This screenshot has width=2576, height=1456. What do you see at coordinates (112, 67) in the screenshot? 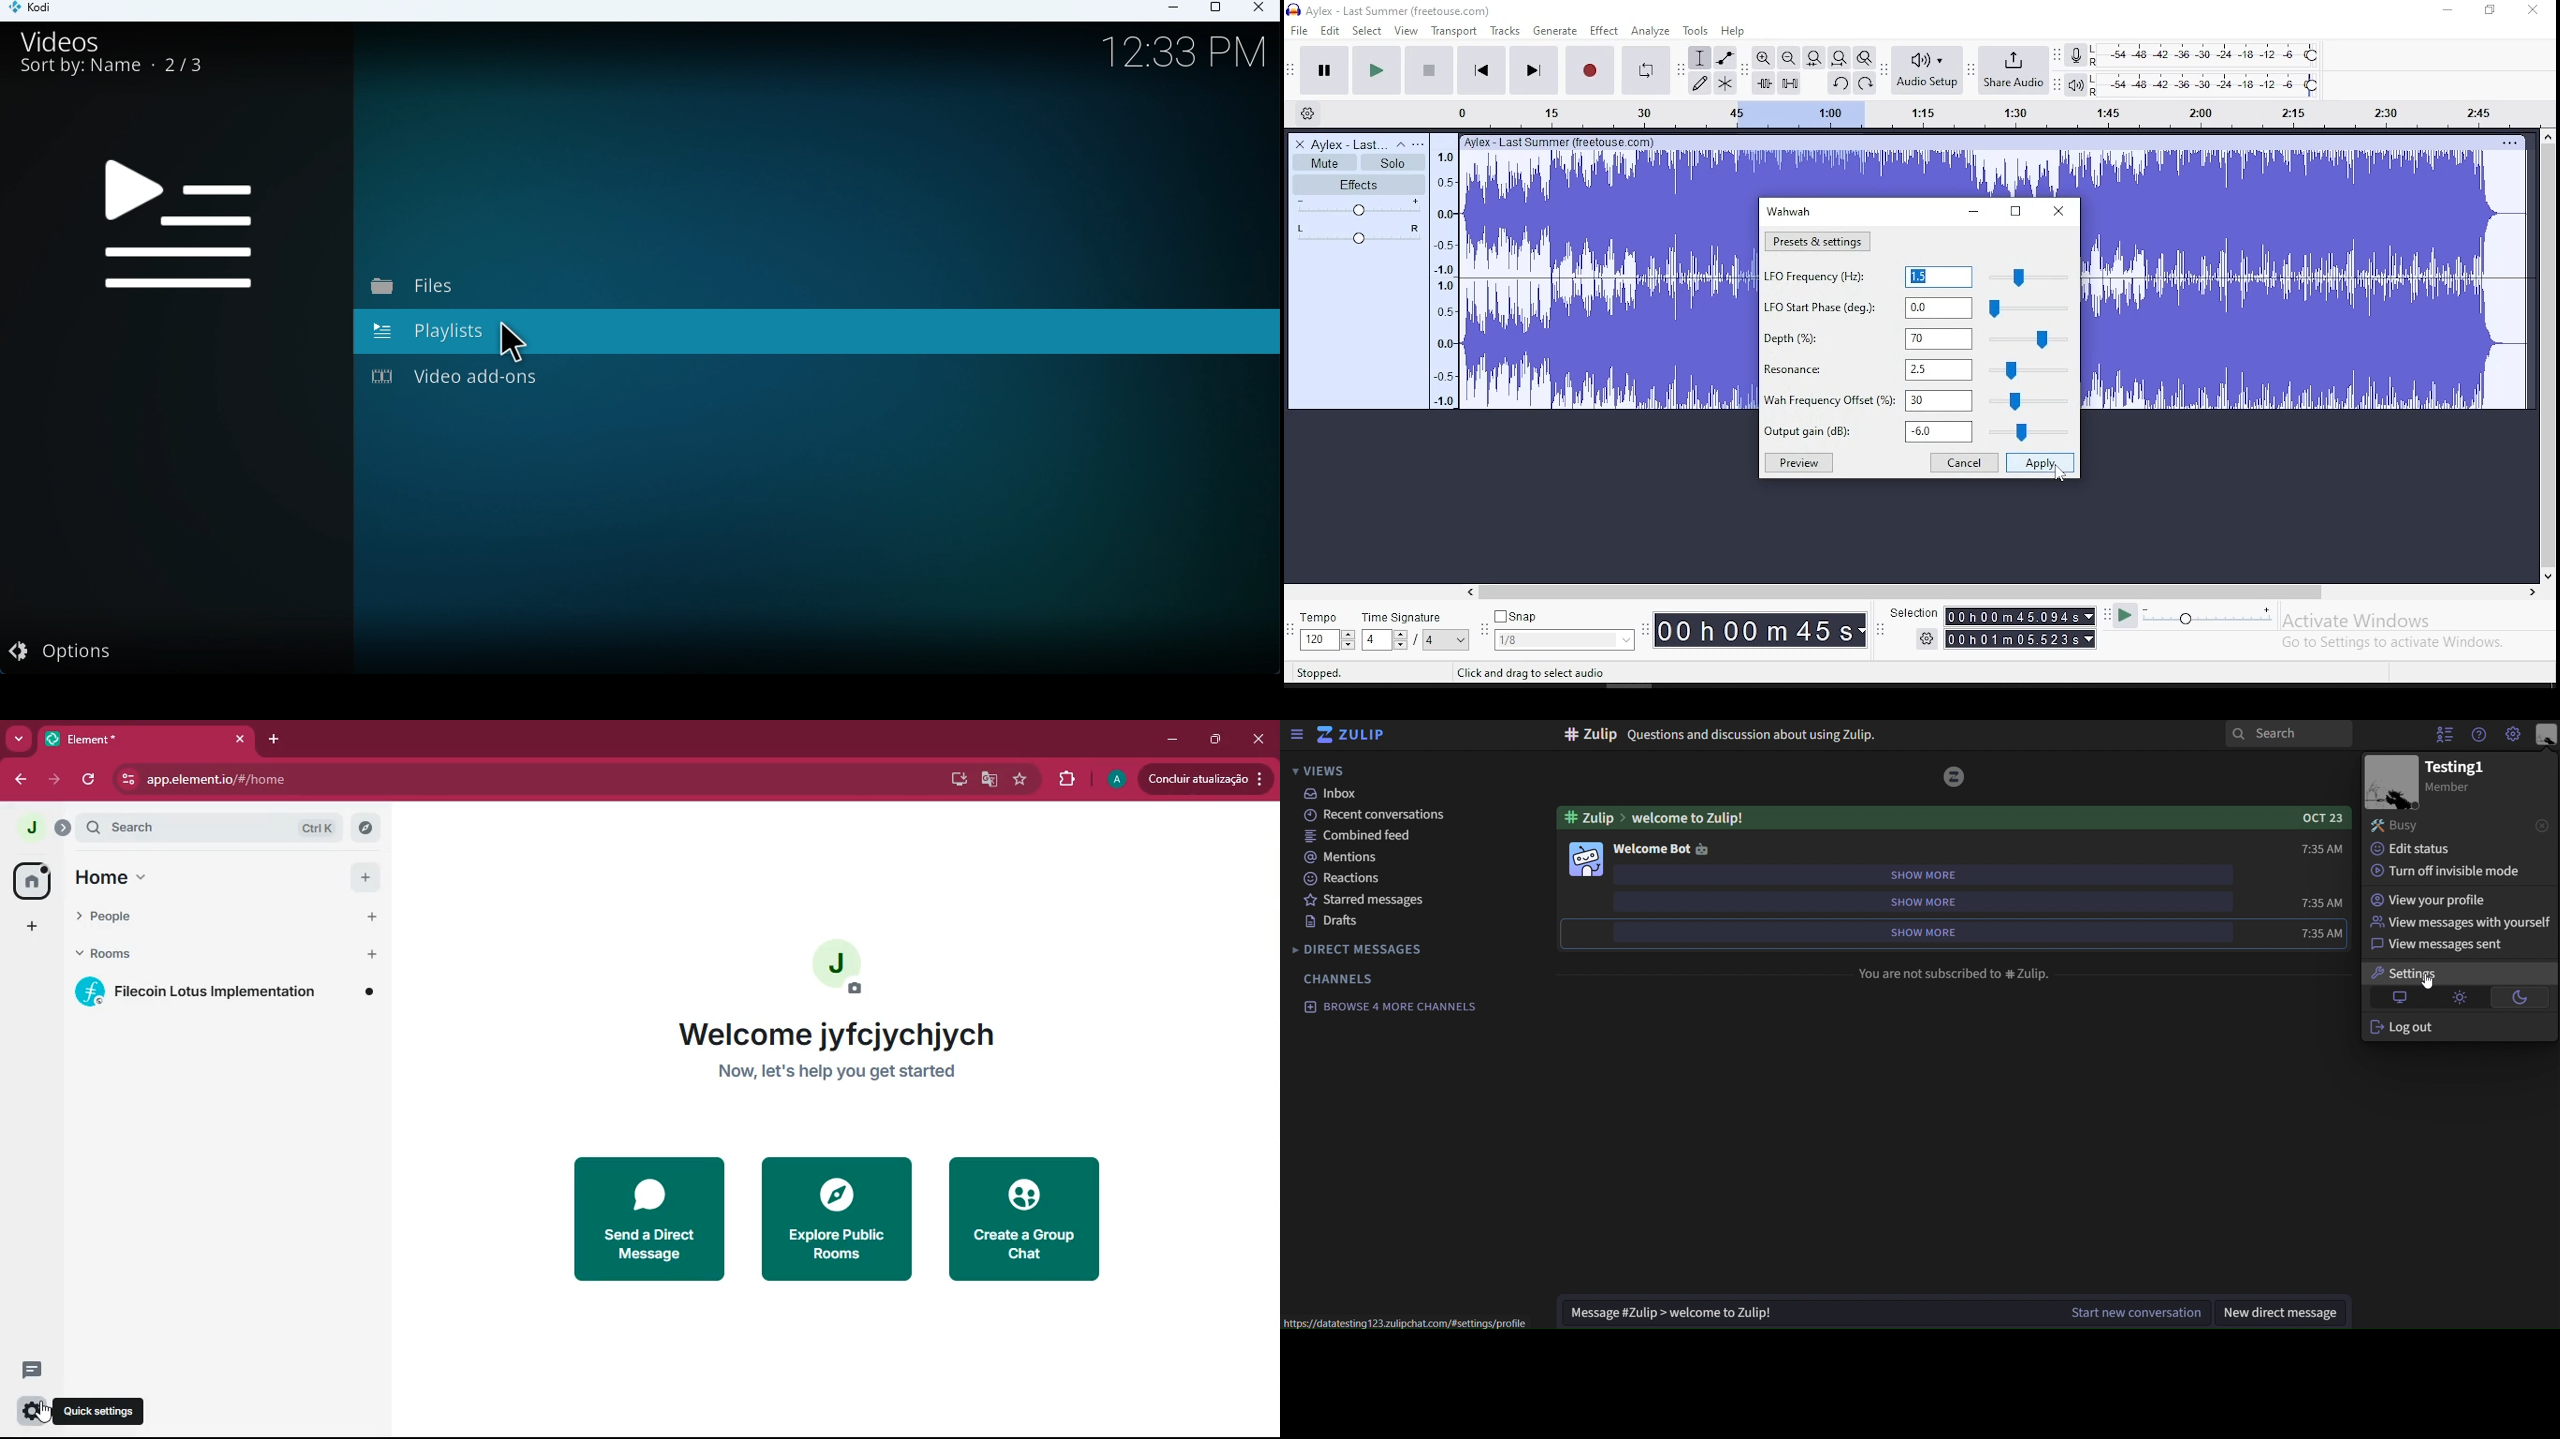
I see `Sort by: Name 2/3` at bounding box center [112, 67].